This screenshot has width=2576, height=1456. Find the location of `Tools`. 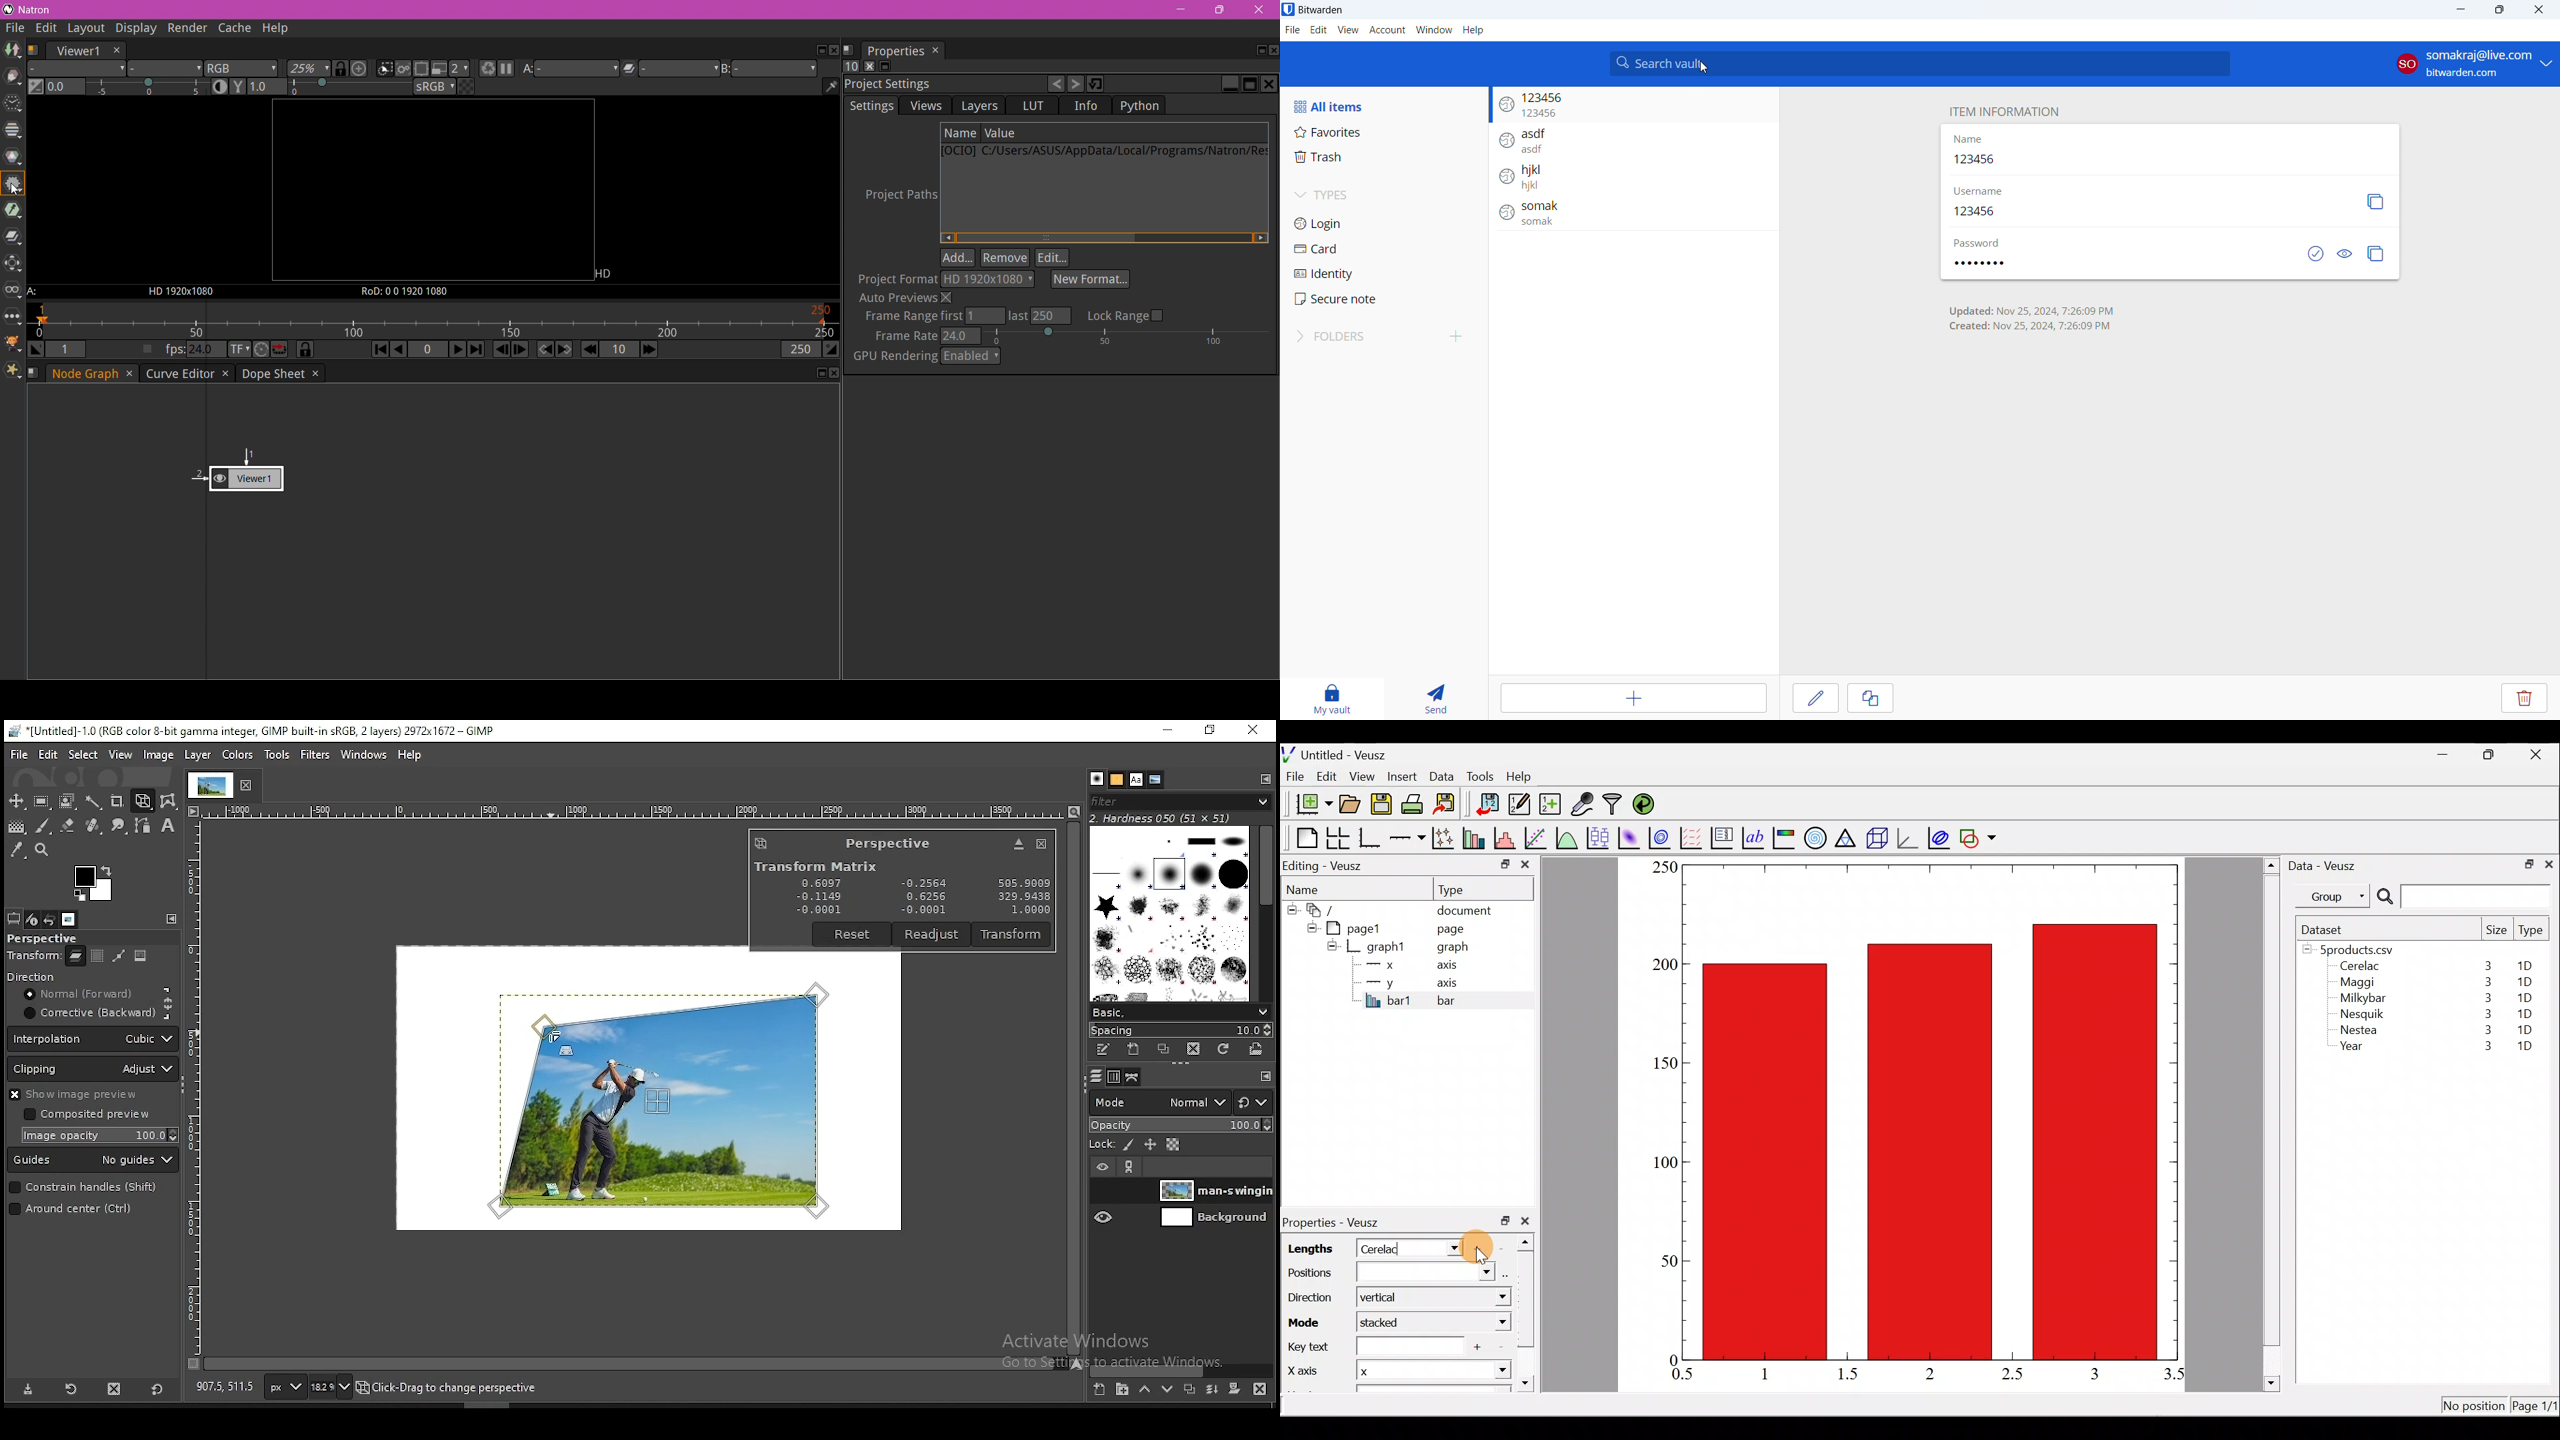

Tools is located at coordinates (1479, 775).